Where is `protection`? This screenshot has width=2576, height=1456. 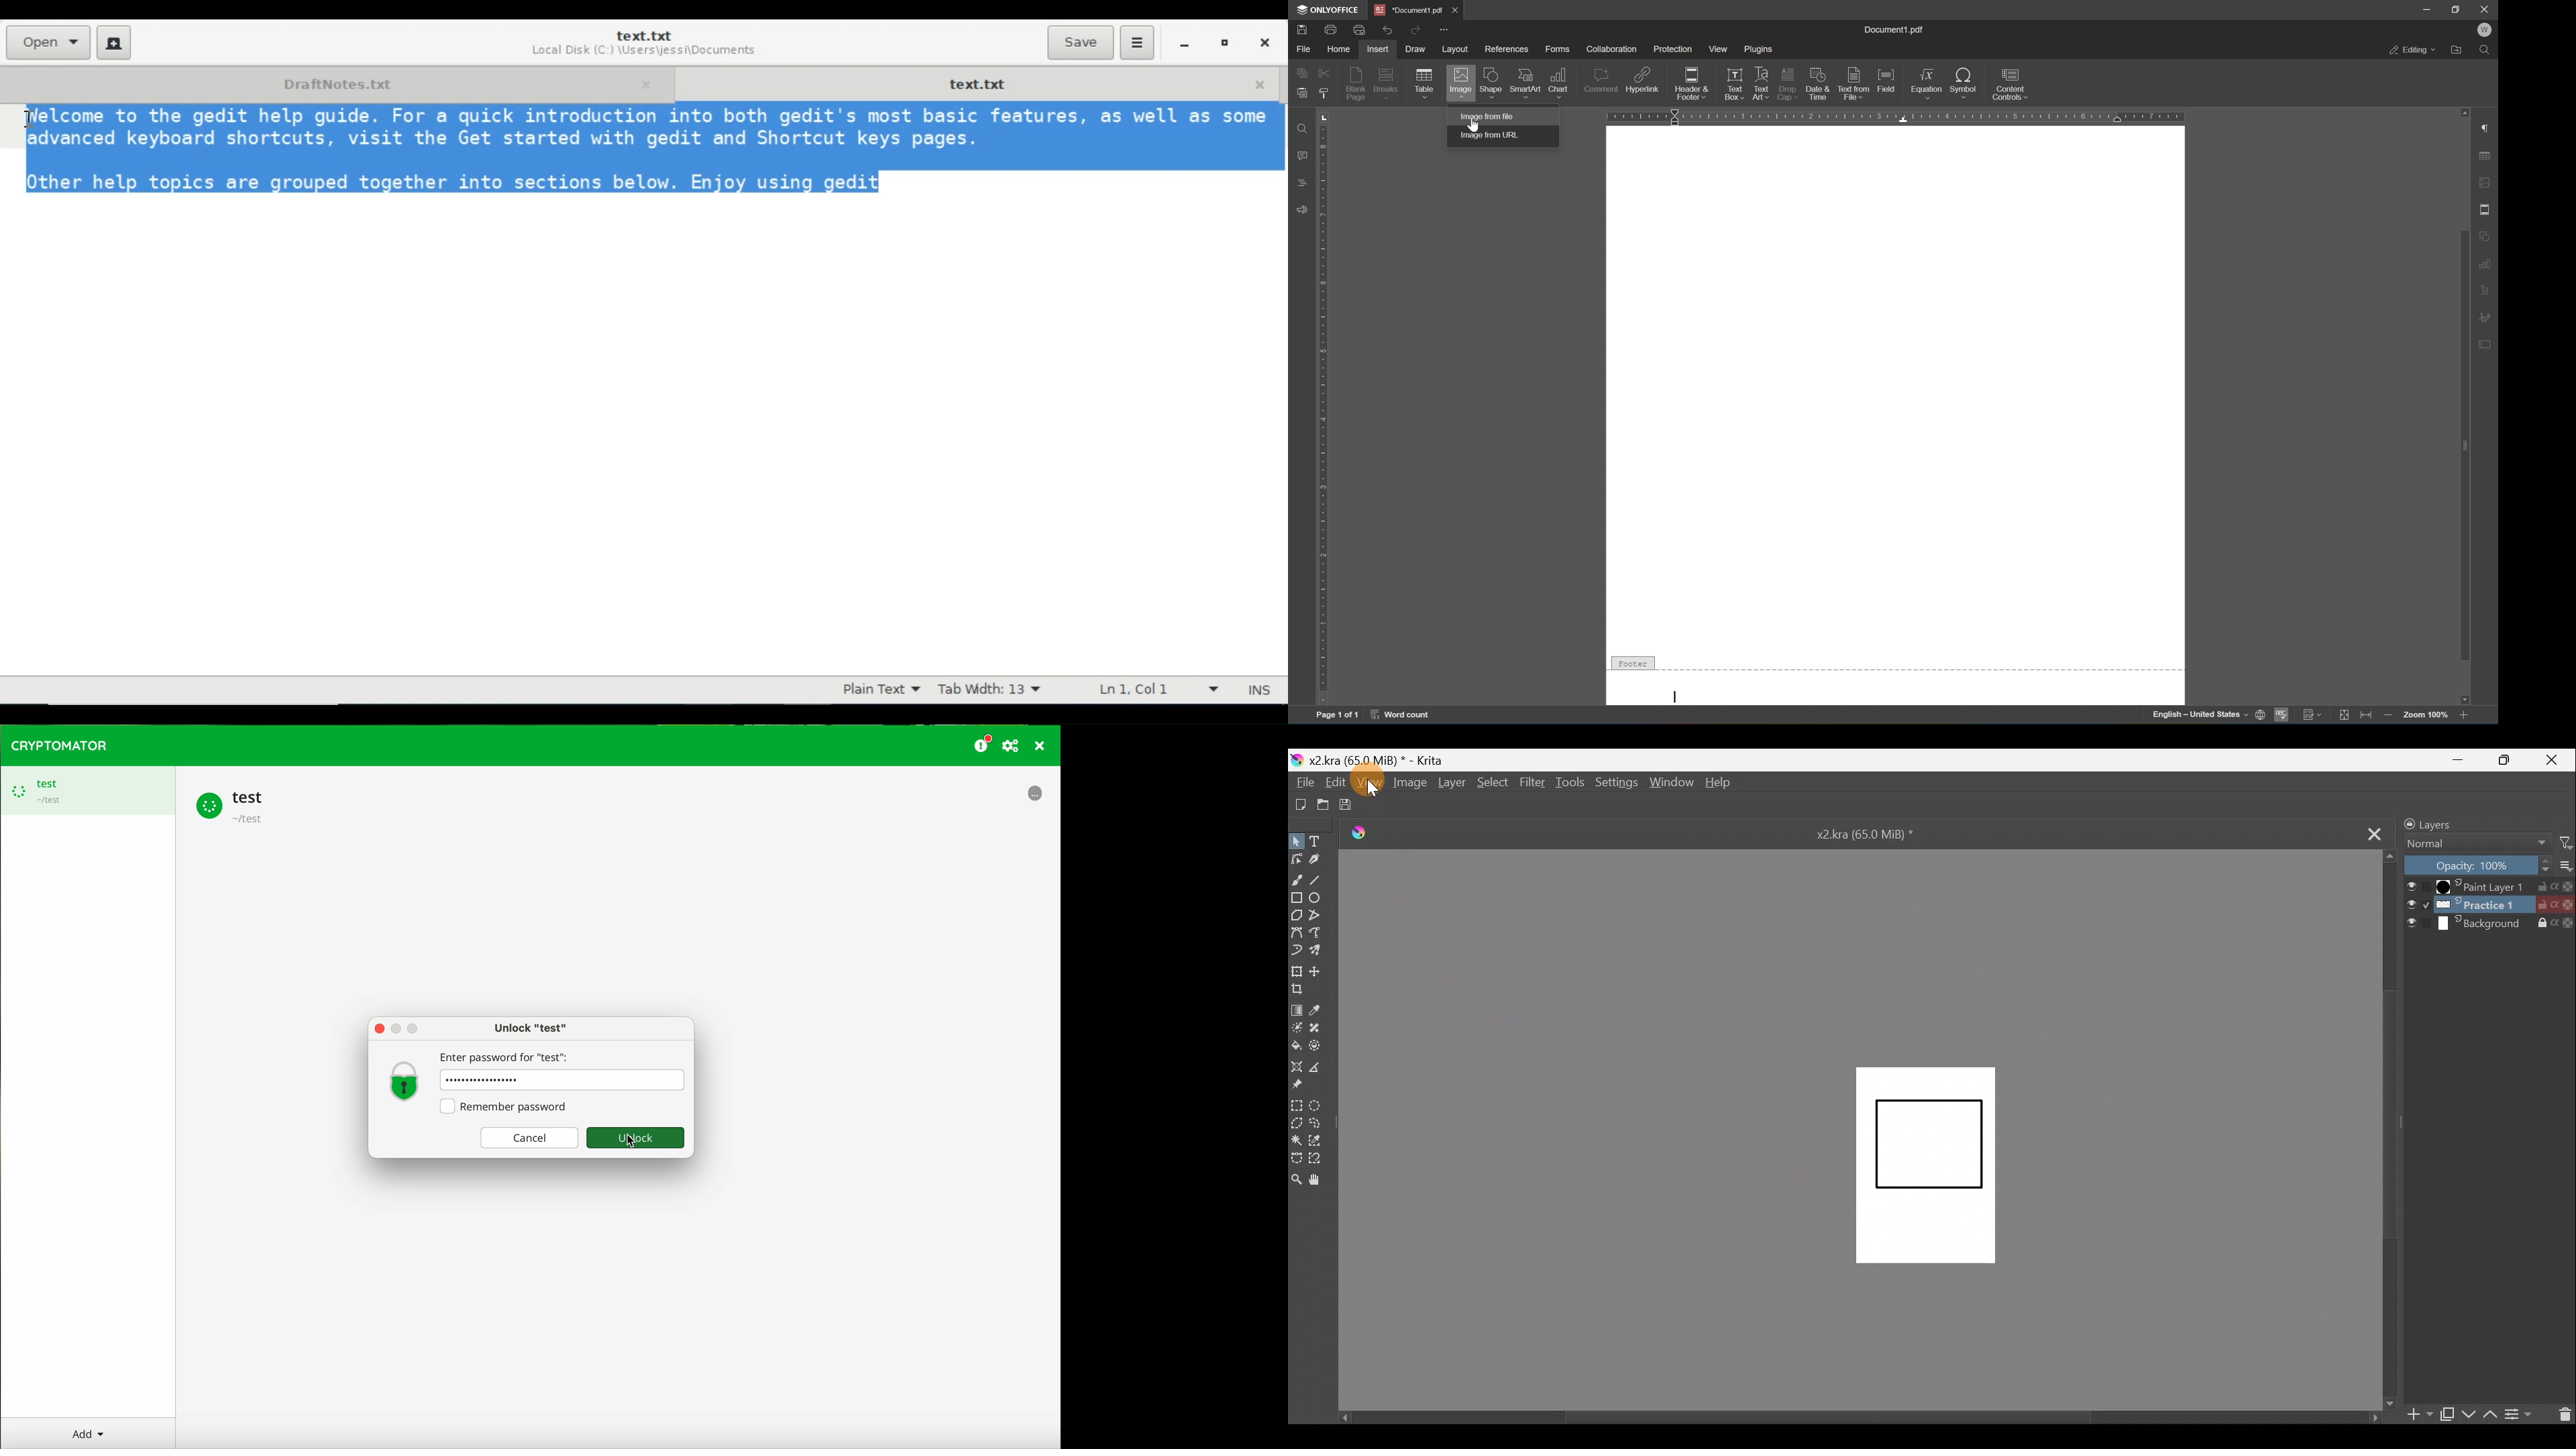
protection is located at coordinates (1673, 50).